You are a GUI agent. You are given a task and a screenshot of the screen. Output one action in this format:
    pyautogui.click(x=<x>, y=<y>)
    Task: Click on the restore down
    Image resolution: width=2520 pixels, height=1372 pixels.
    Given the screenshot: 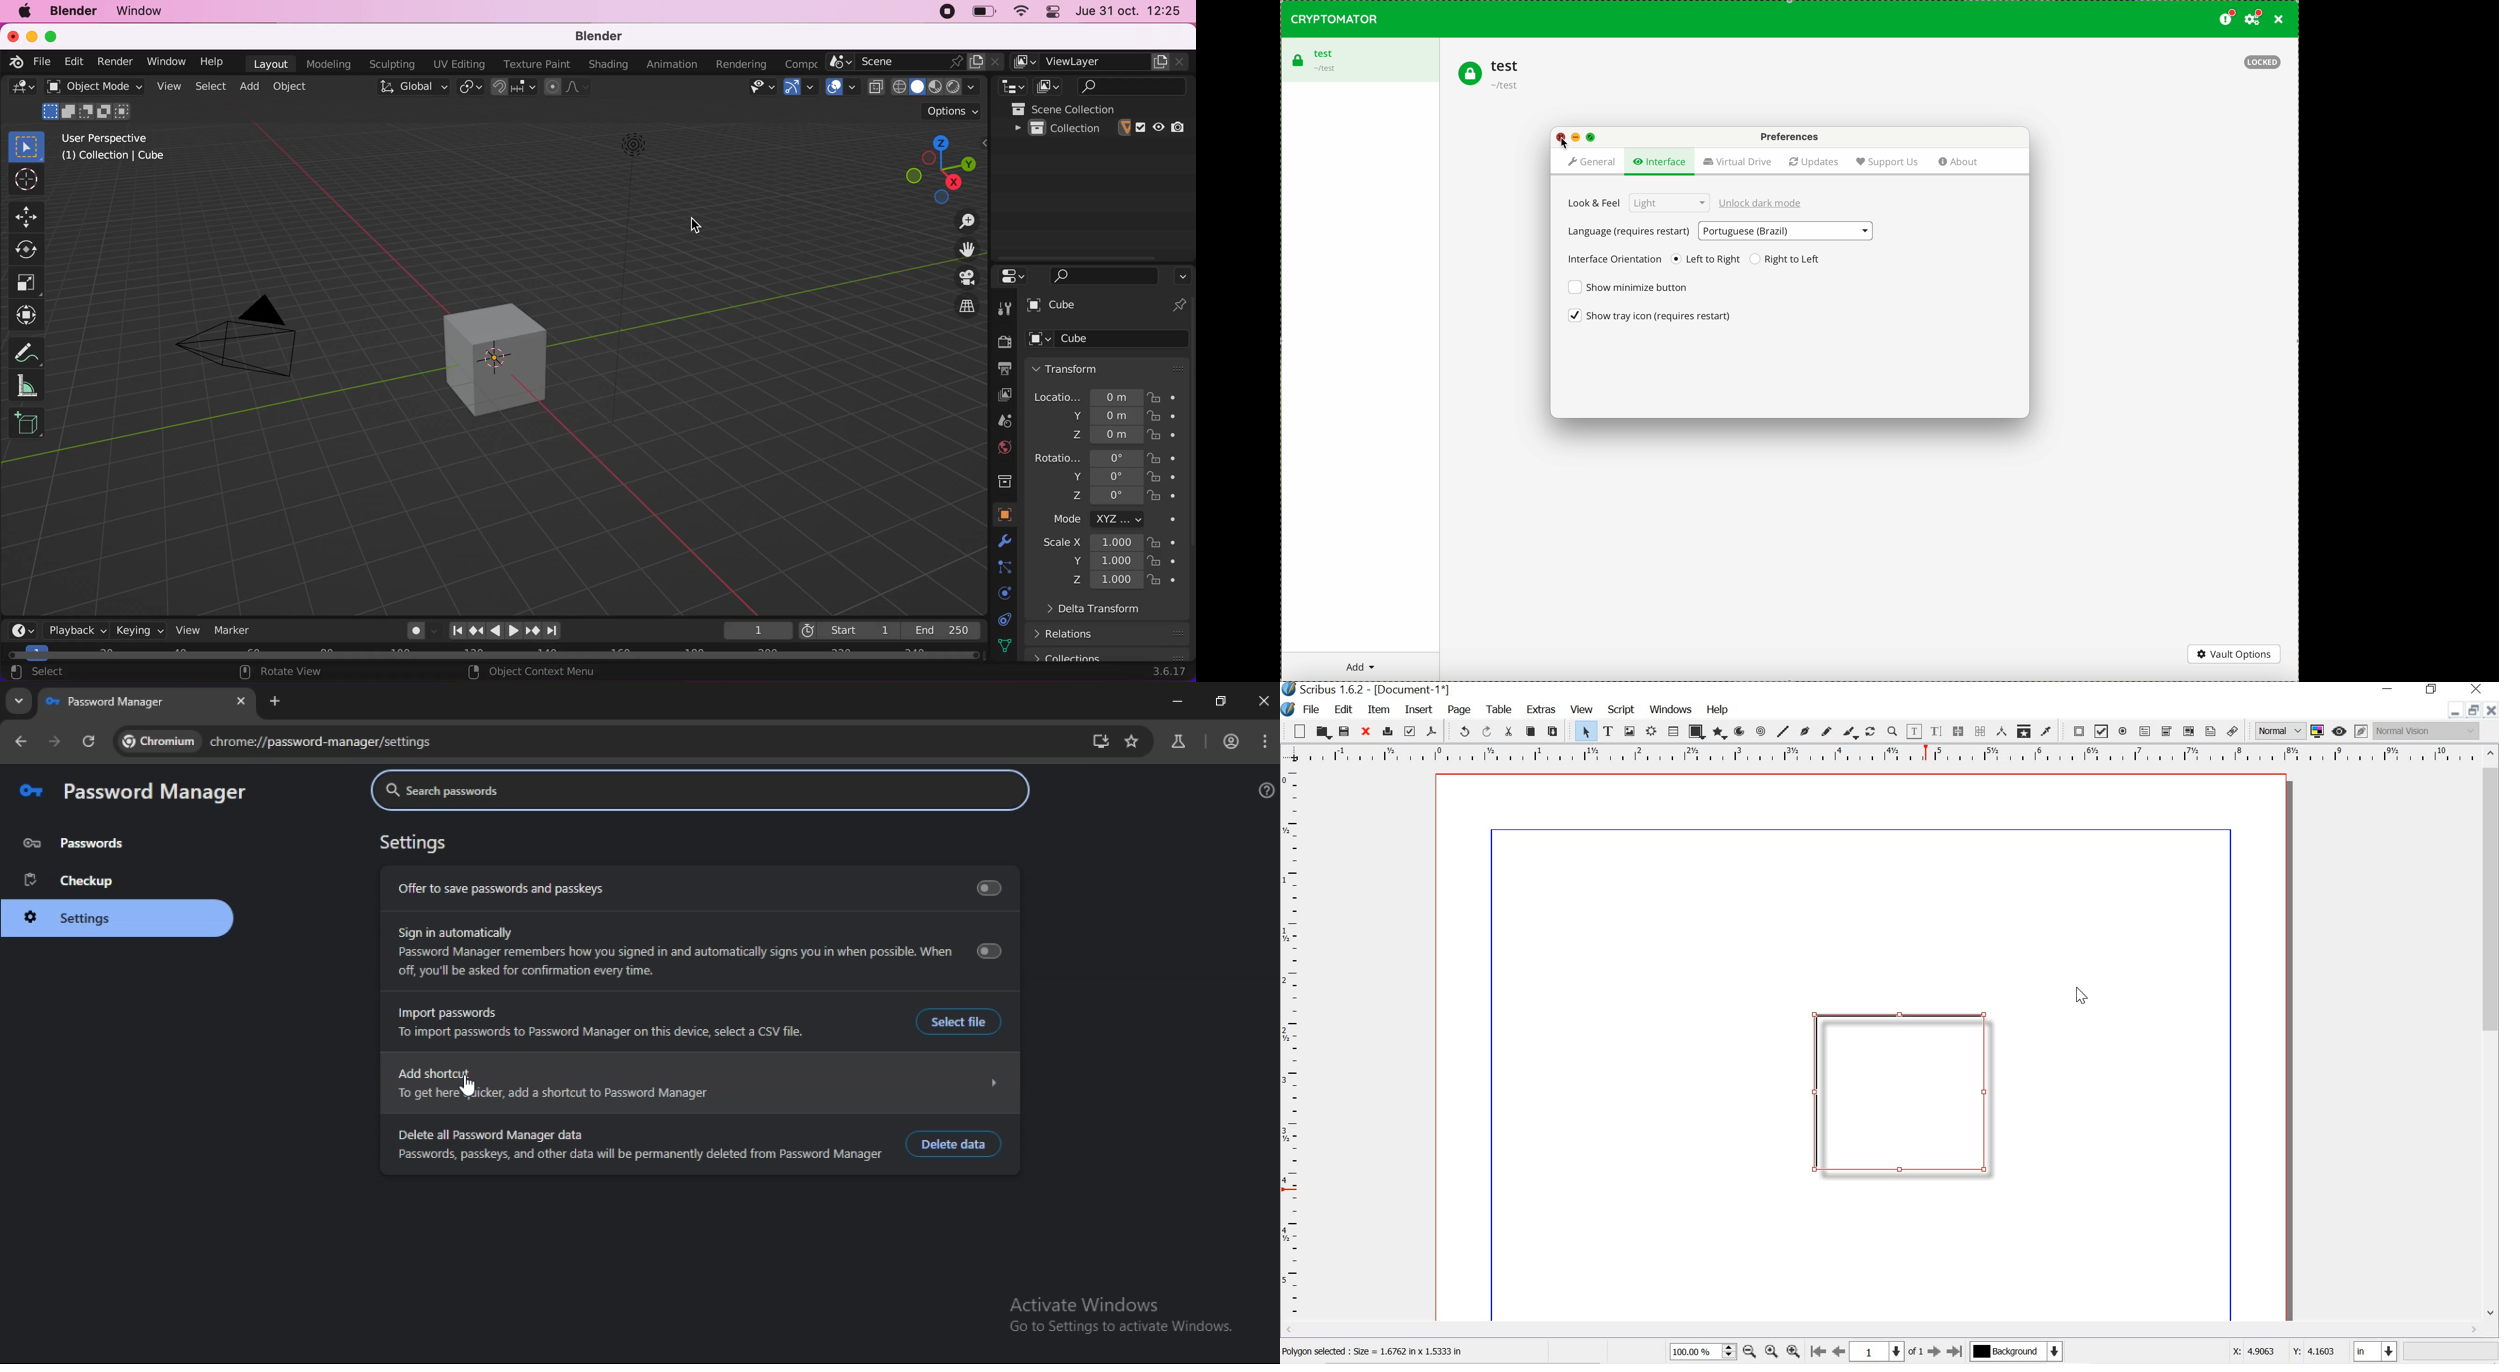 What is the action you would take?
    pyautogui.click(x=1218, y=701)
    